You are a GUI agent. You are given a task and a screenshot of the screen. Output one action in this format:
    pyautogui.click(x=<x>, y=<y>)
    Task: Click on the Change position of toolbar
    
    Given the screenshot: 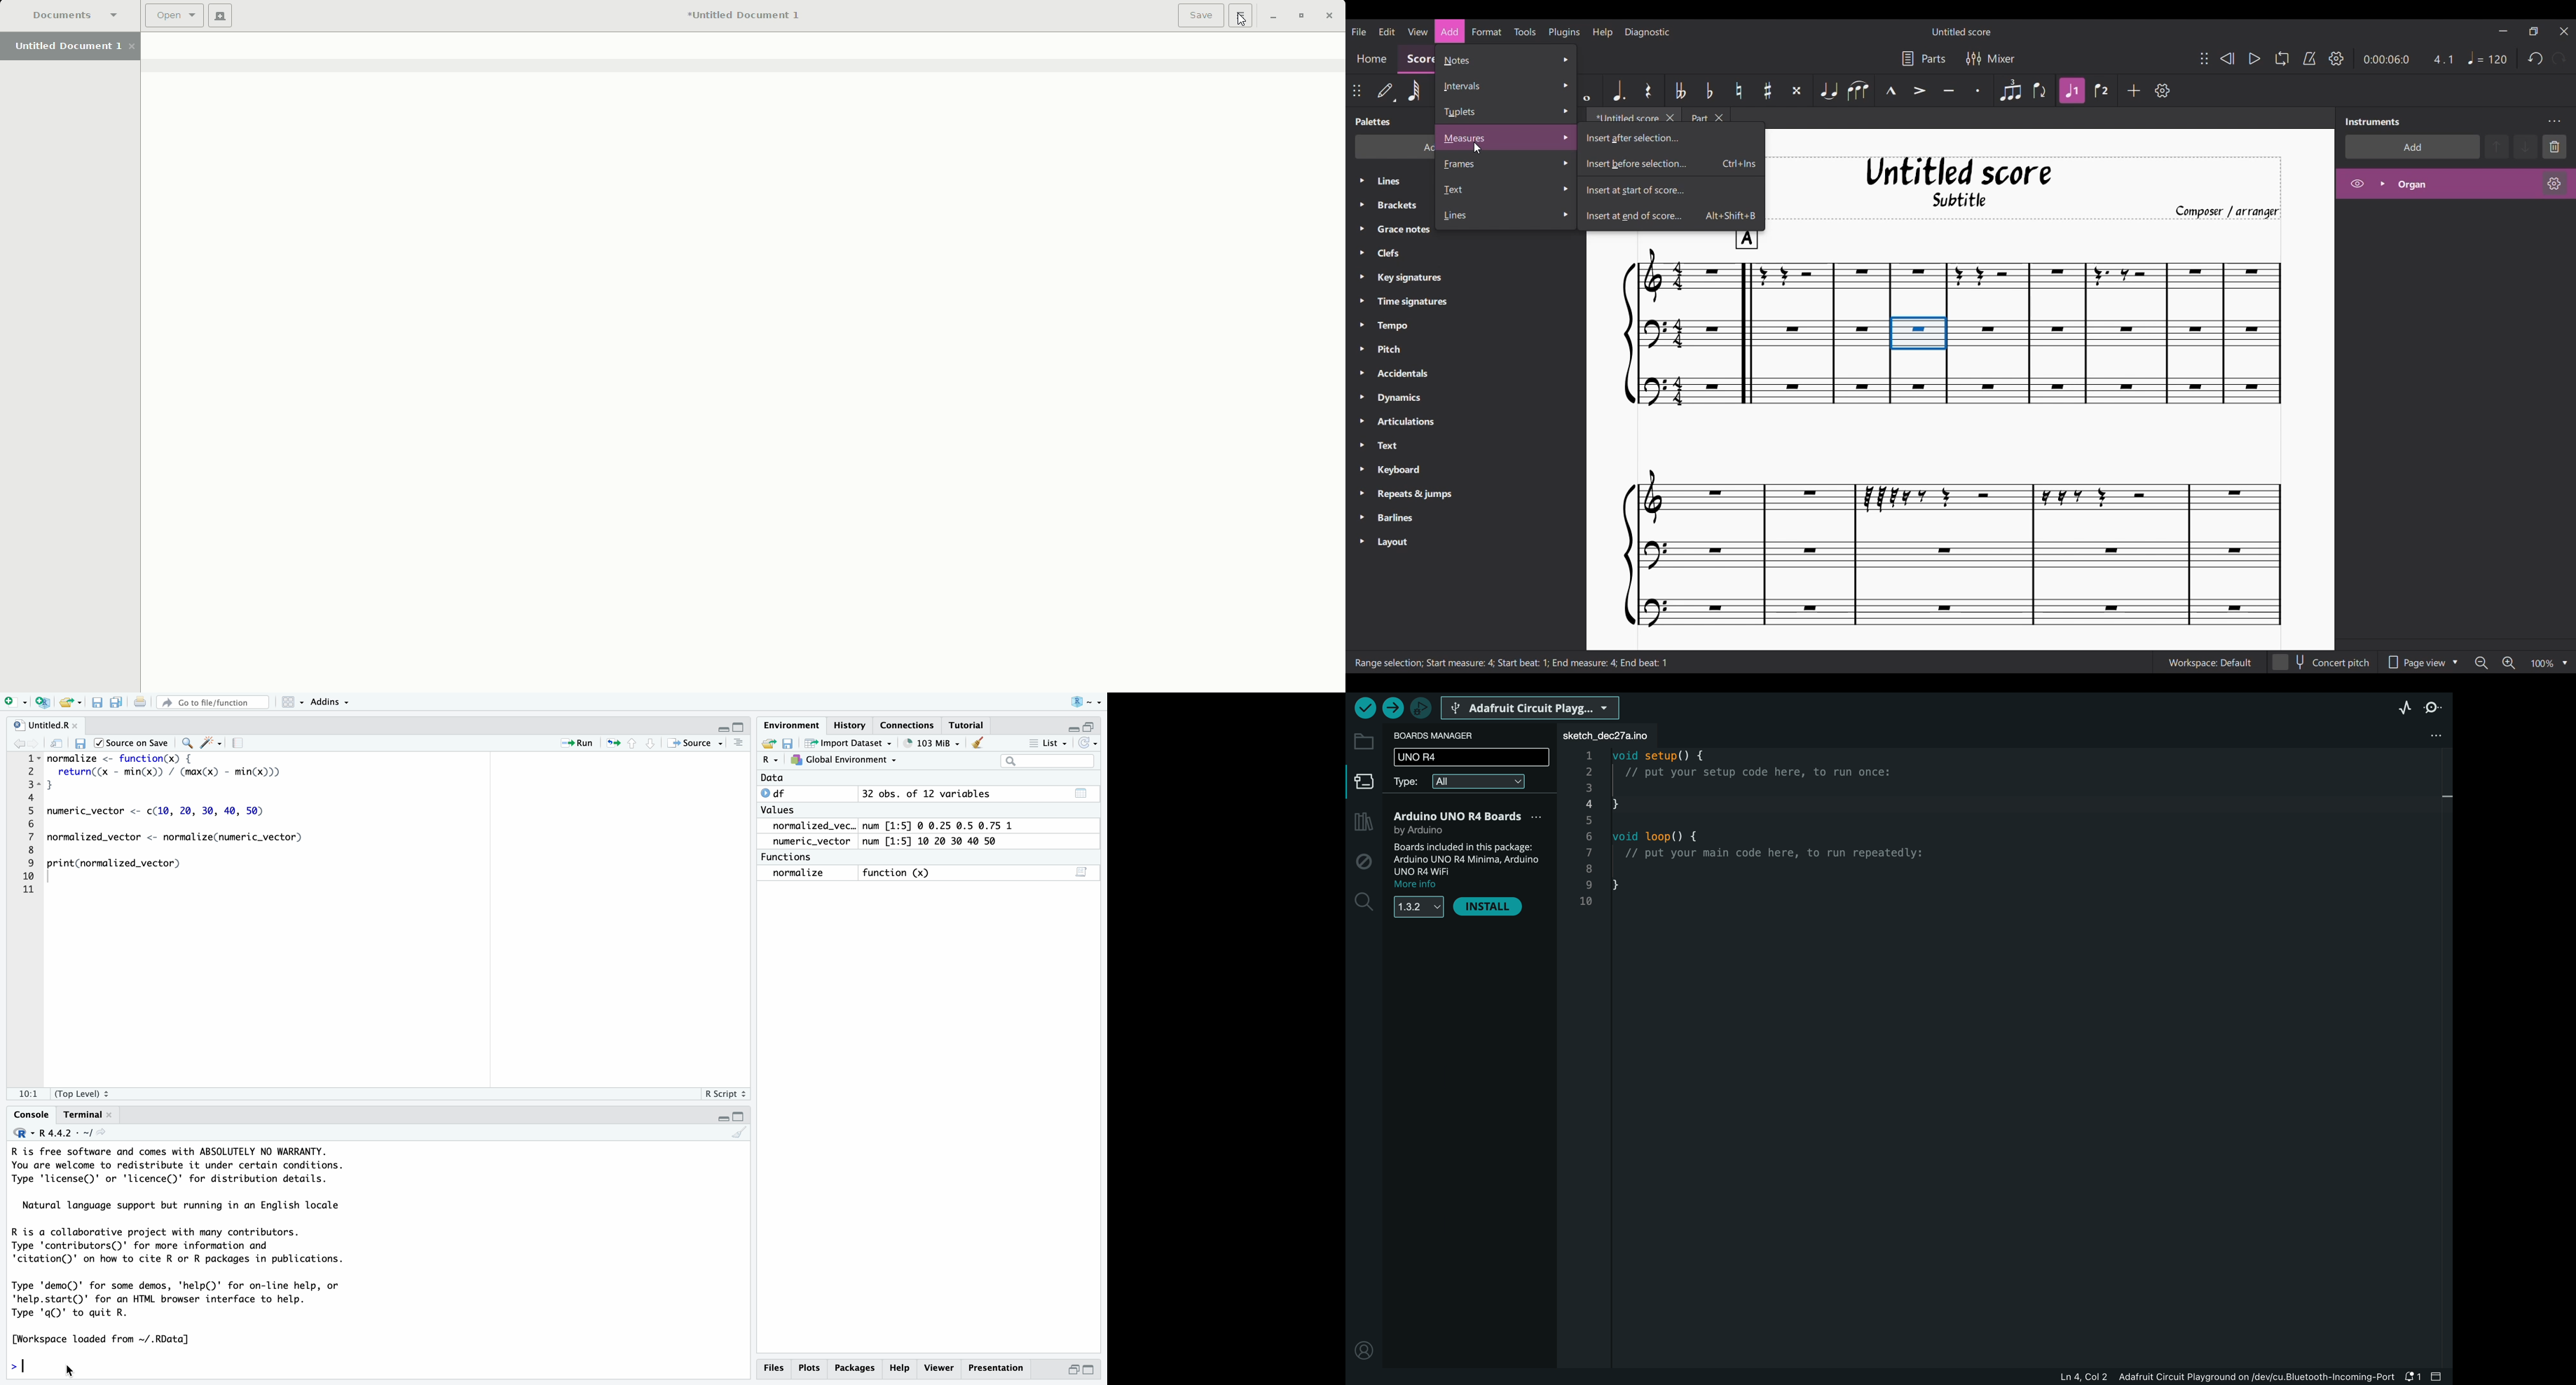 What is the action you would take?
    pyautogui.click(x=2204, y=58)
    